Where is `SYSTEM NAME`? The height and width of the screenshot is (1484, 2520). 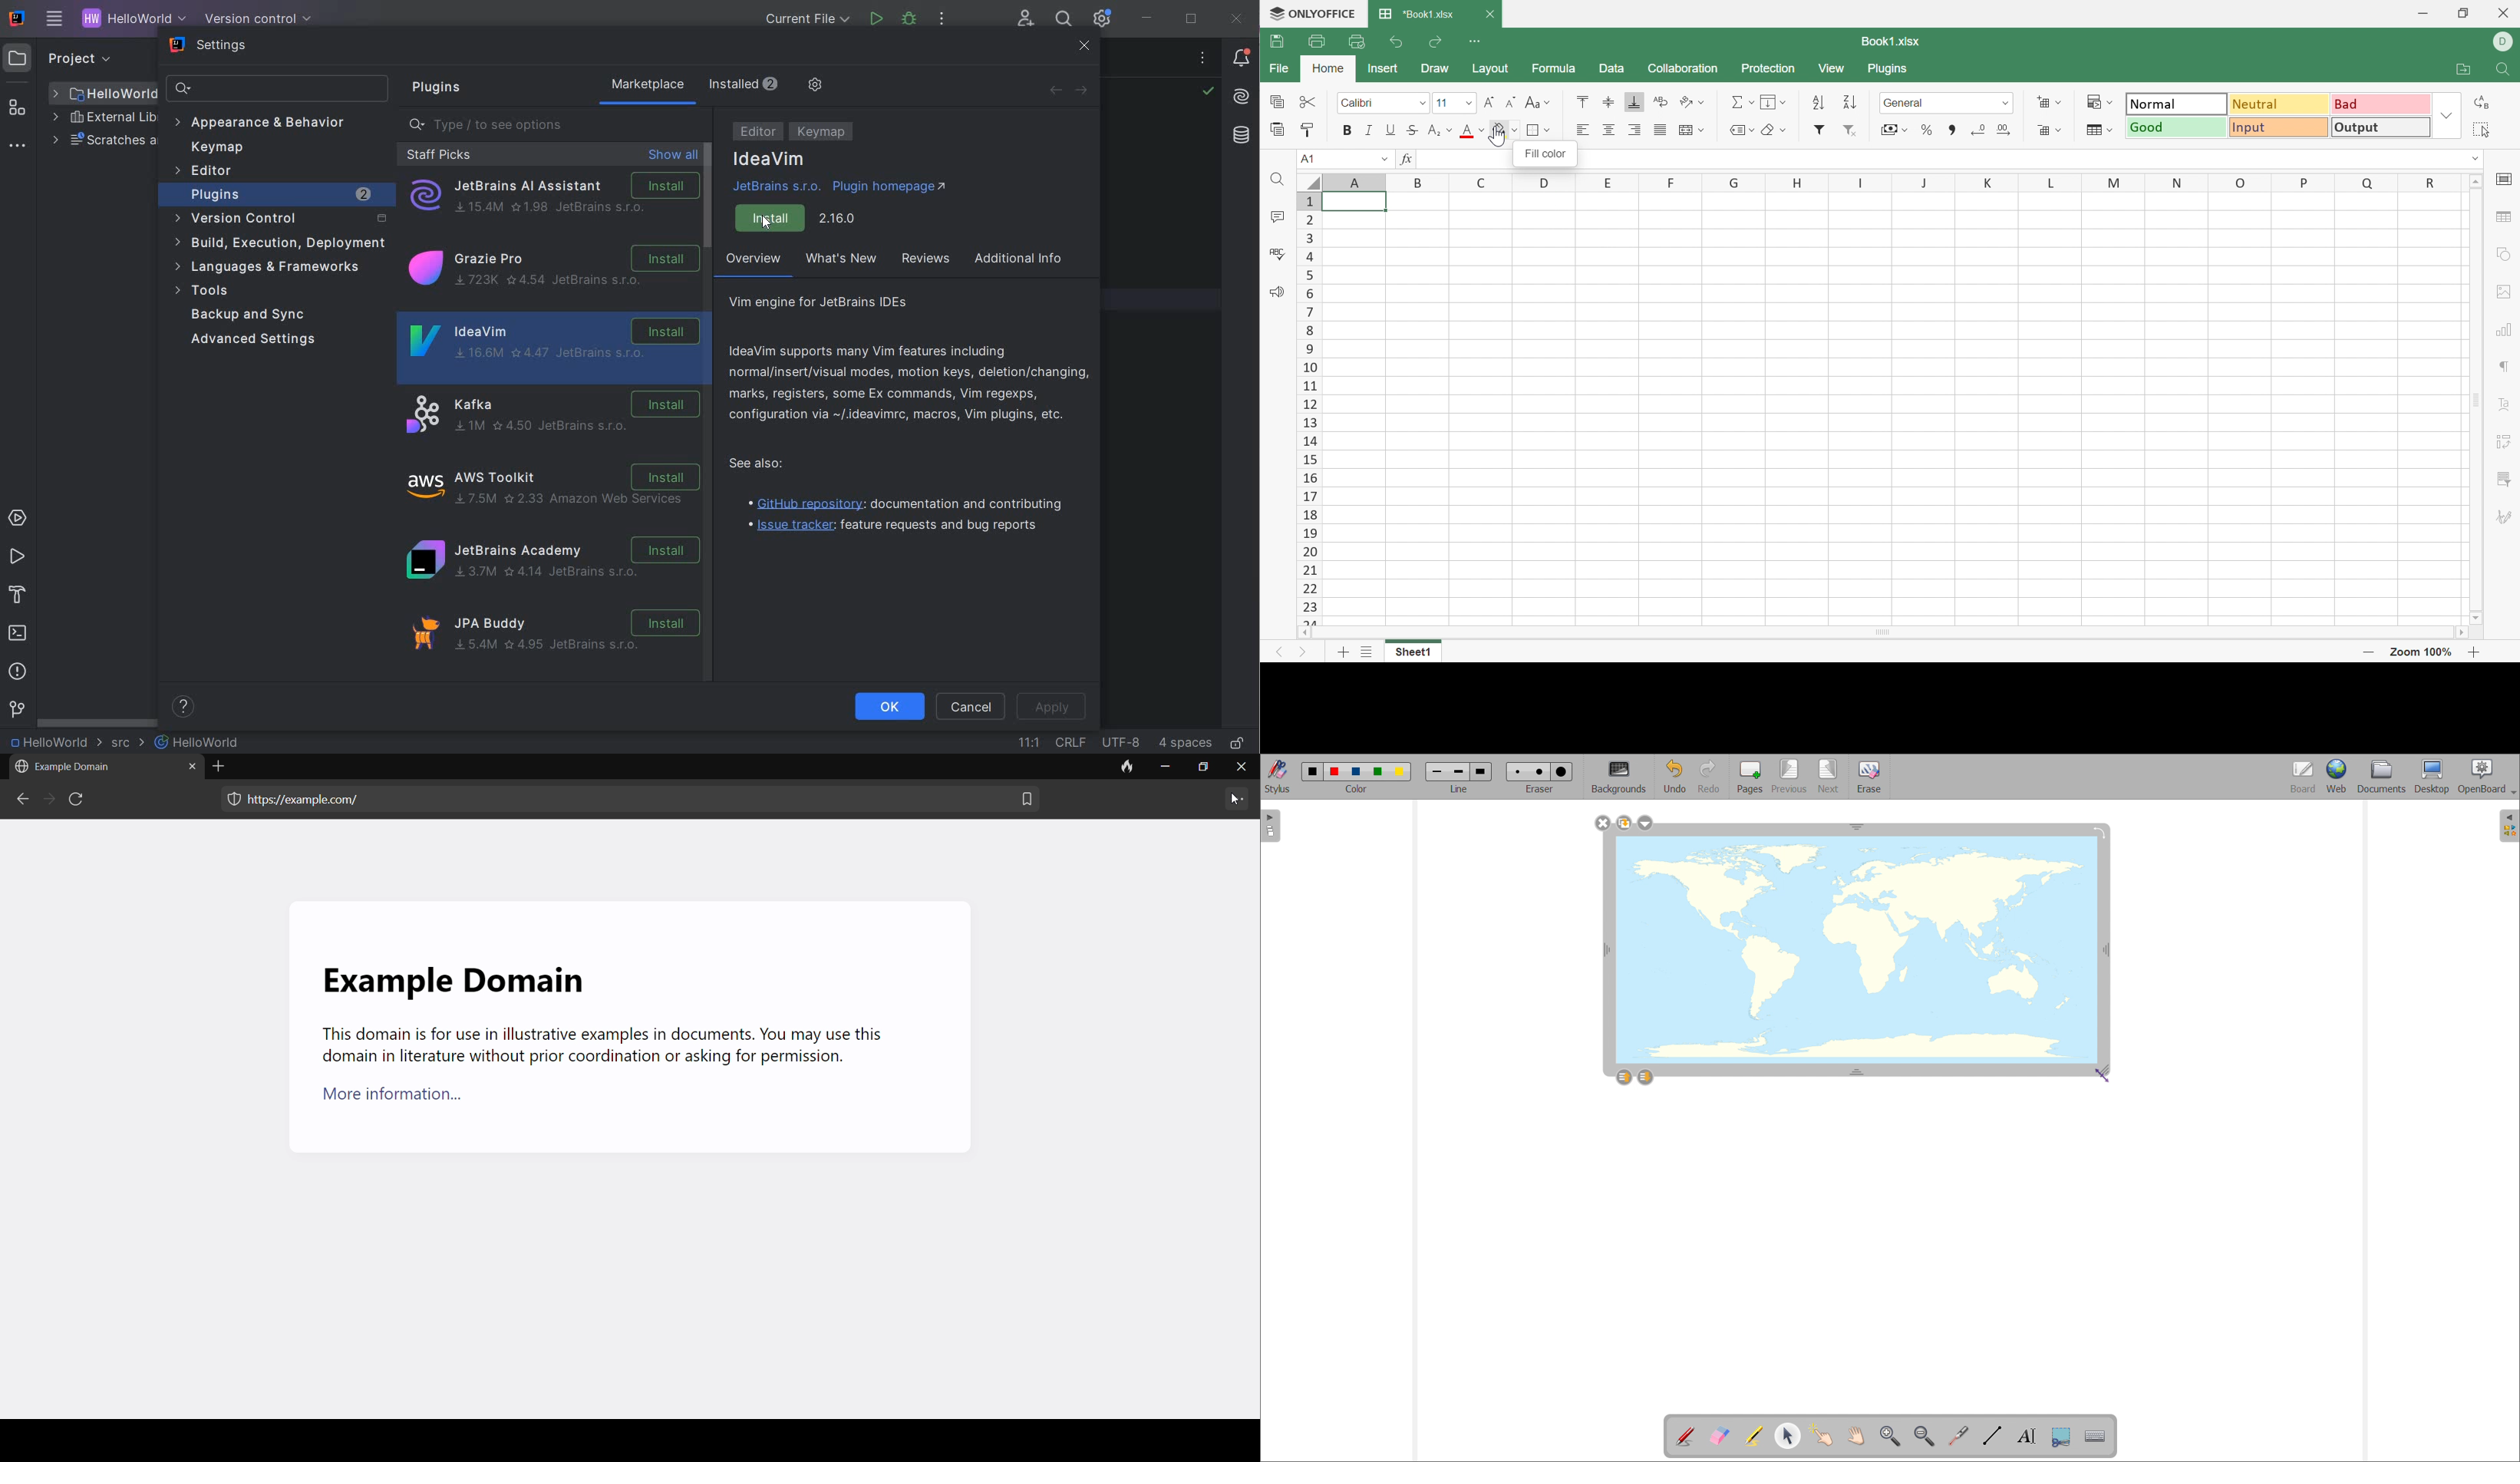
SYSTEM NAME is located at coordinates (15, 19).